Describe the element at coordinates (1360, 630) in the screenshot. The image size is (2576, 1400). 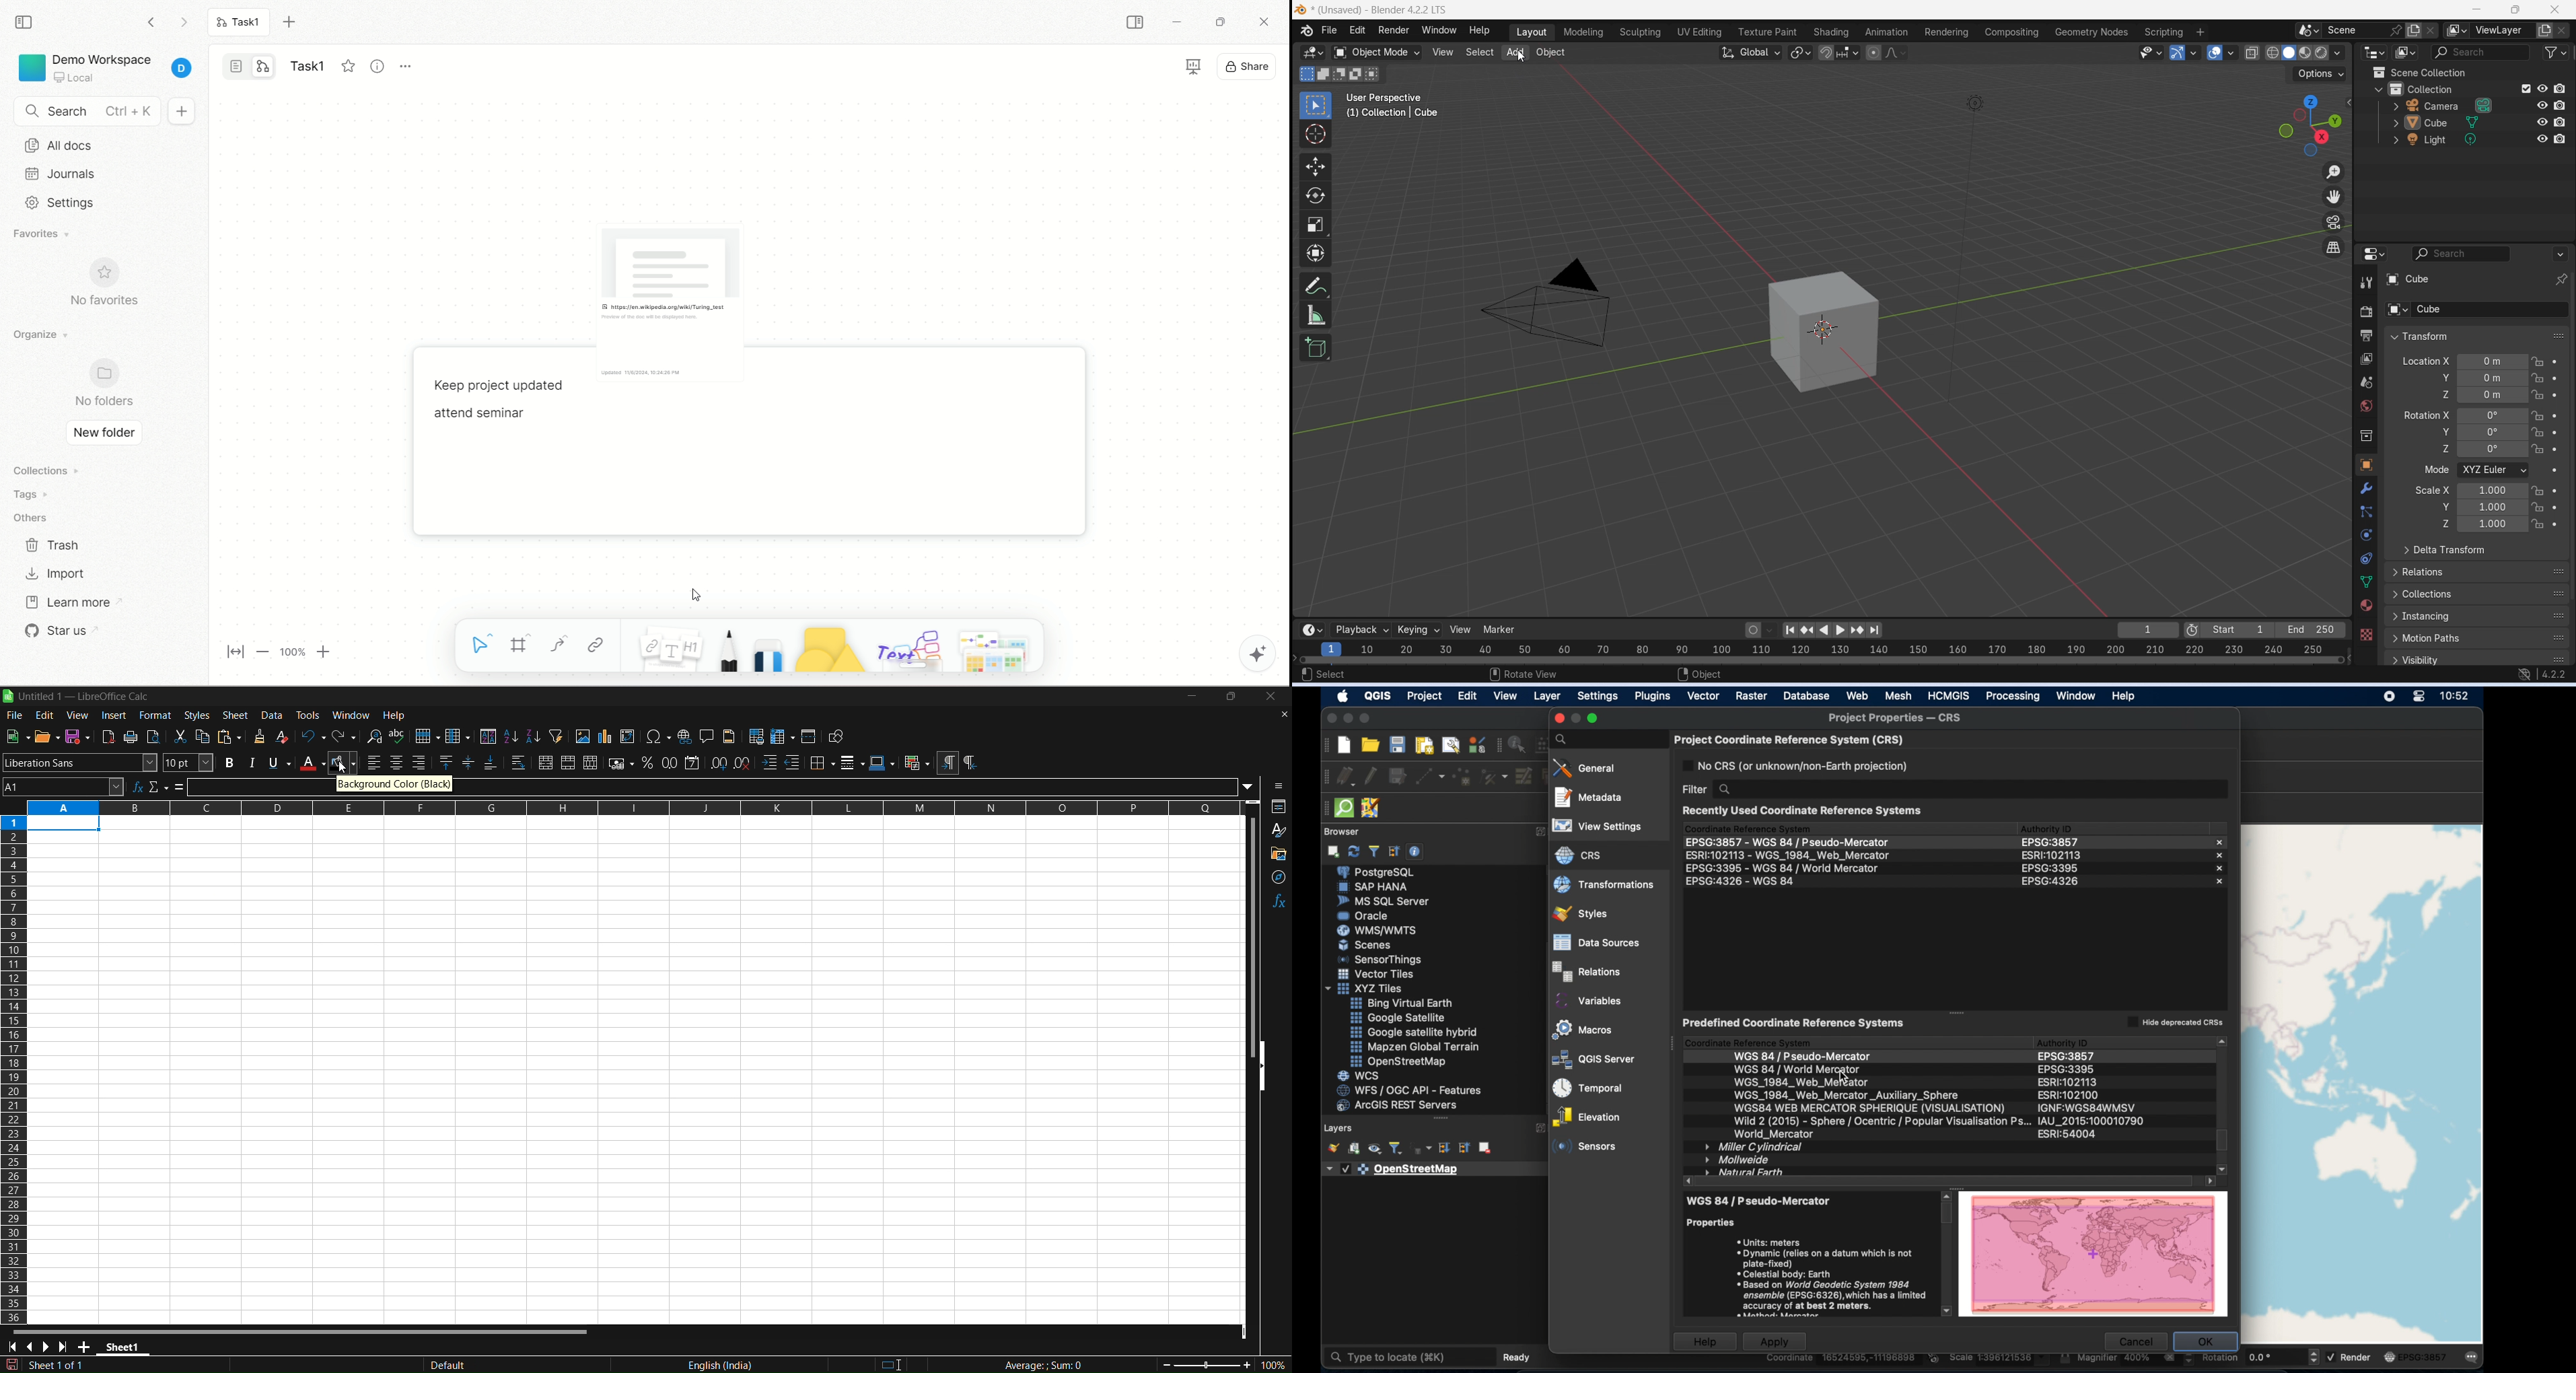
I see `playback` at that location.